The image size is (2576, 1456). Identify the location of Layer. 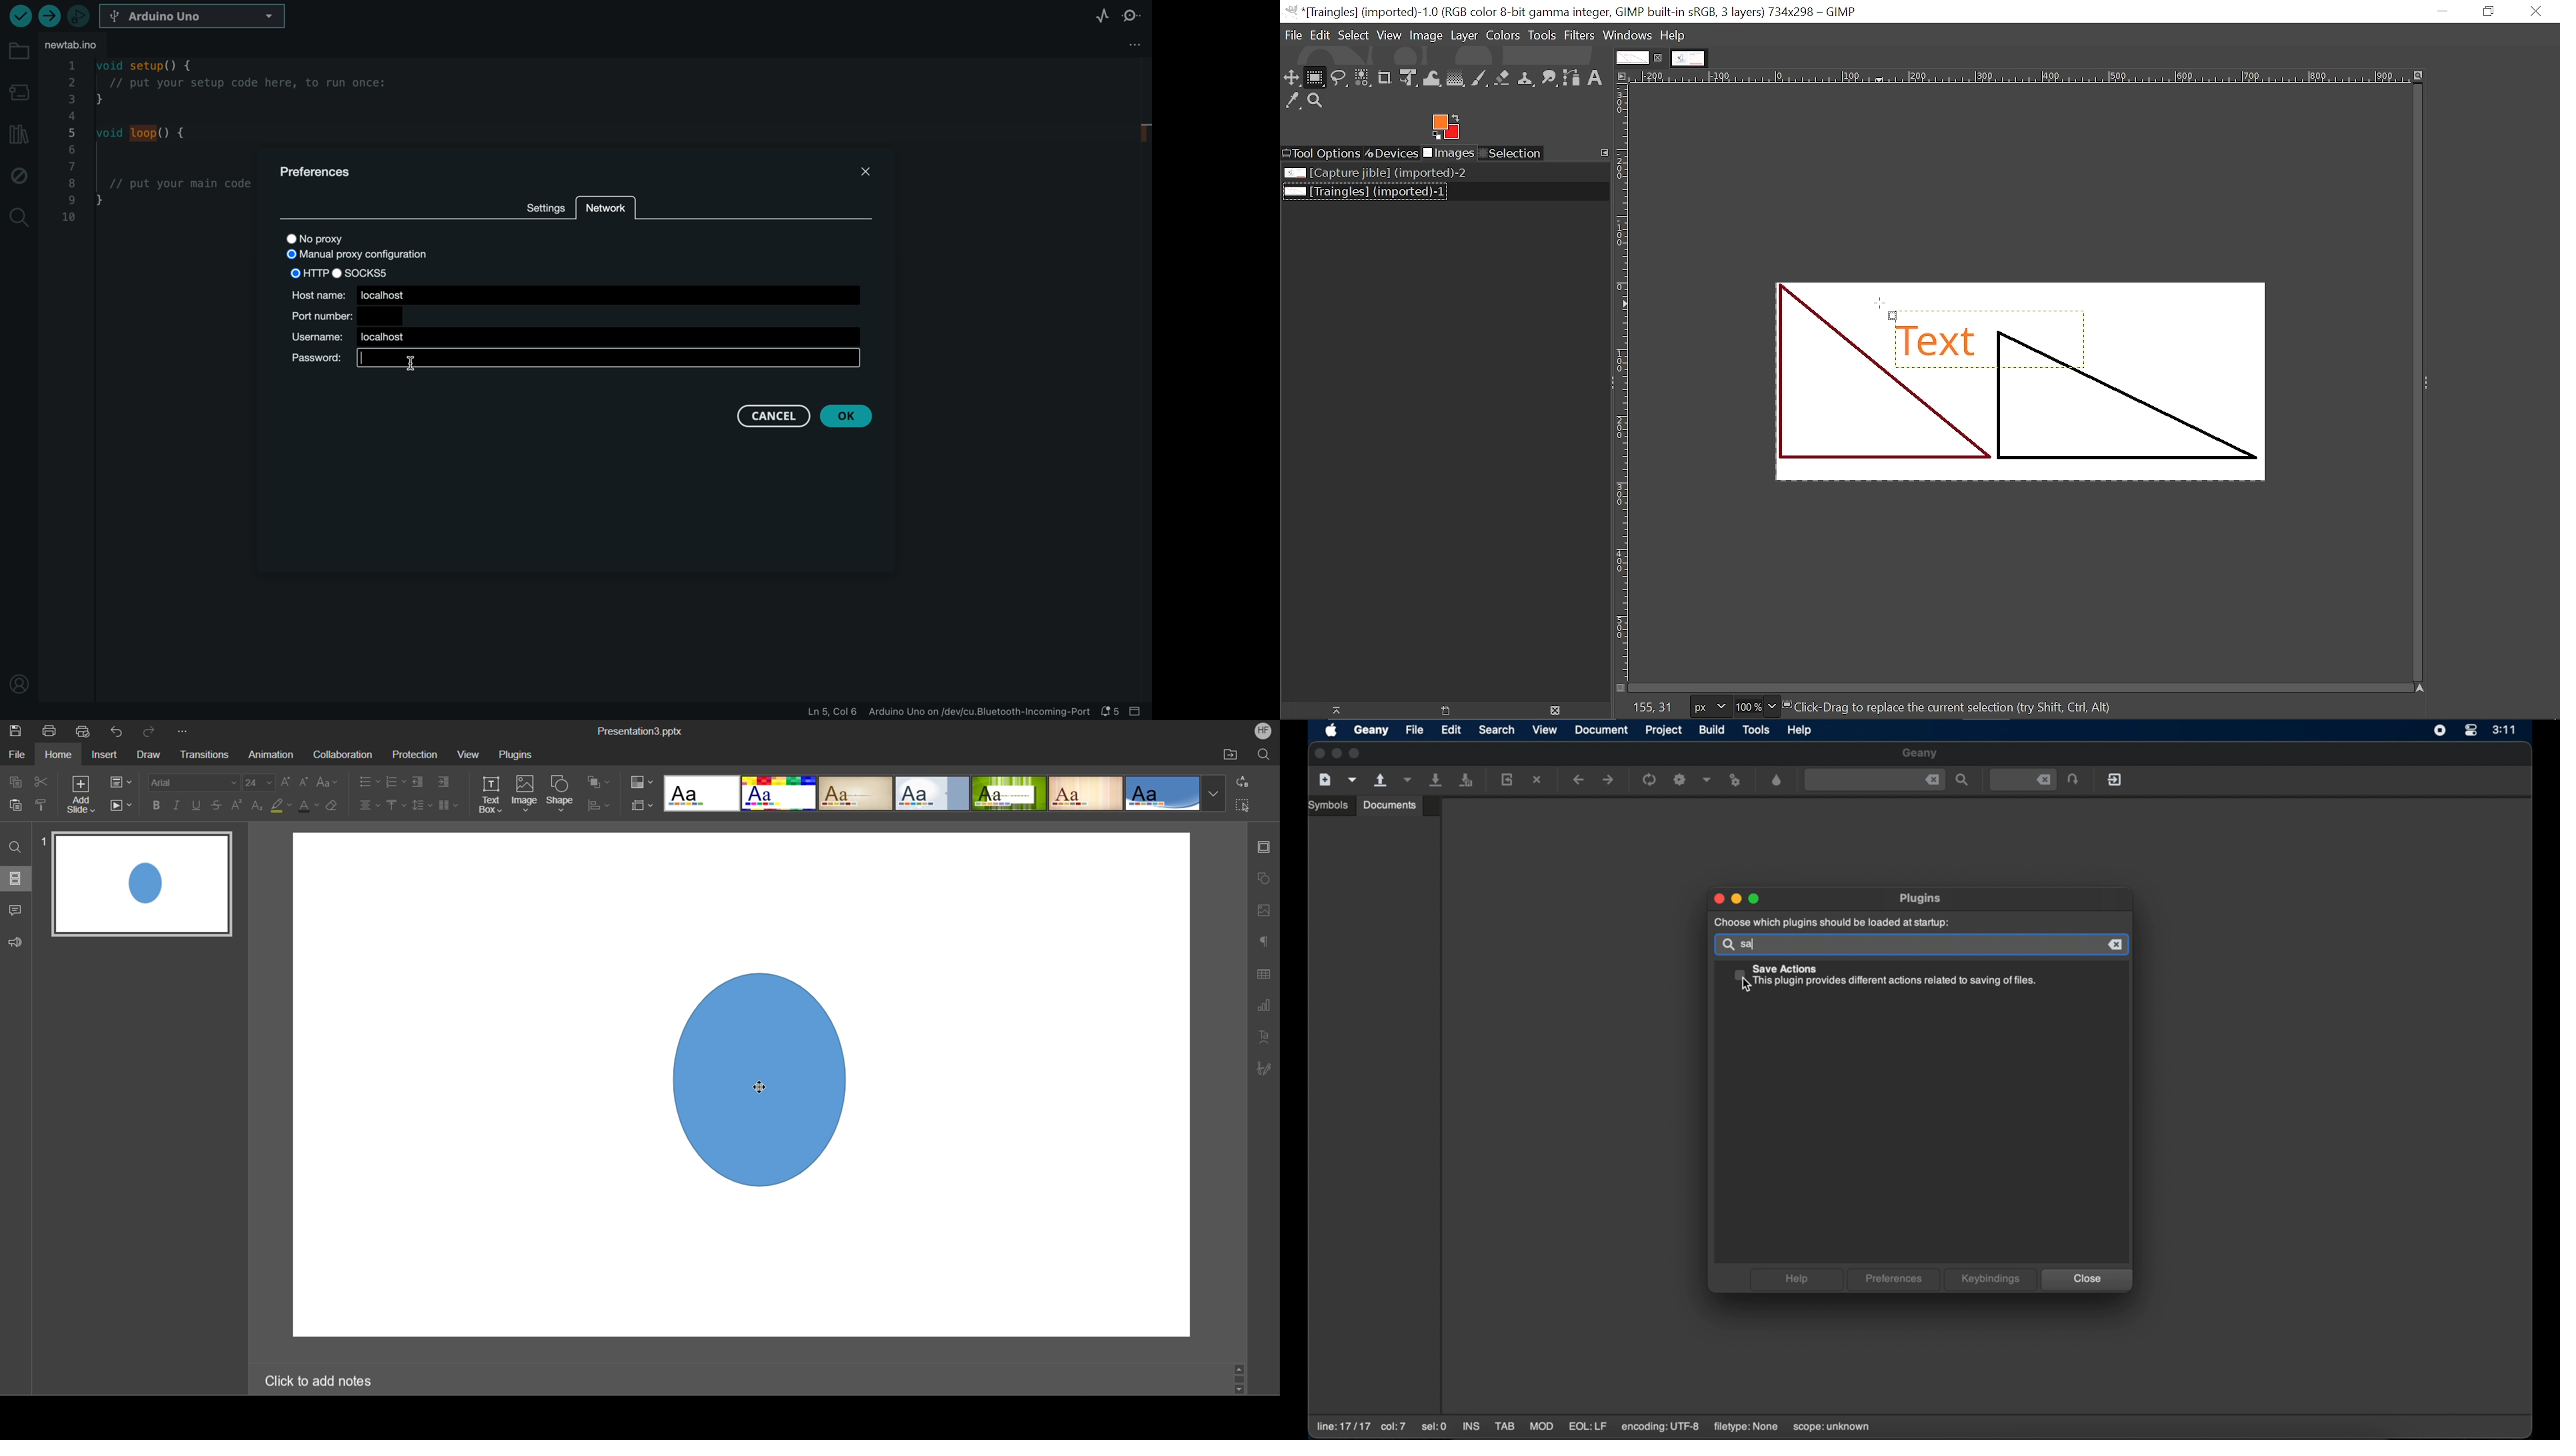
(1464, 36).